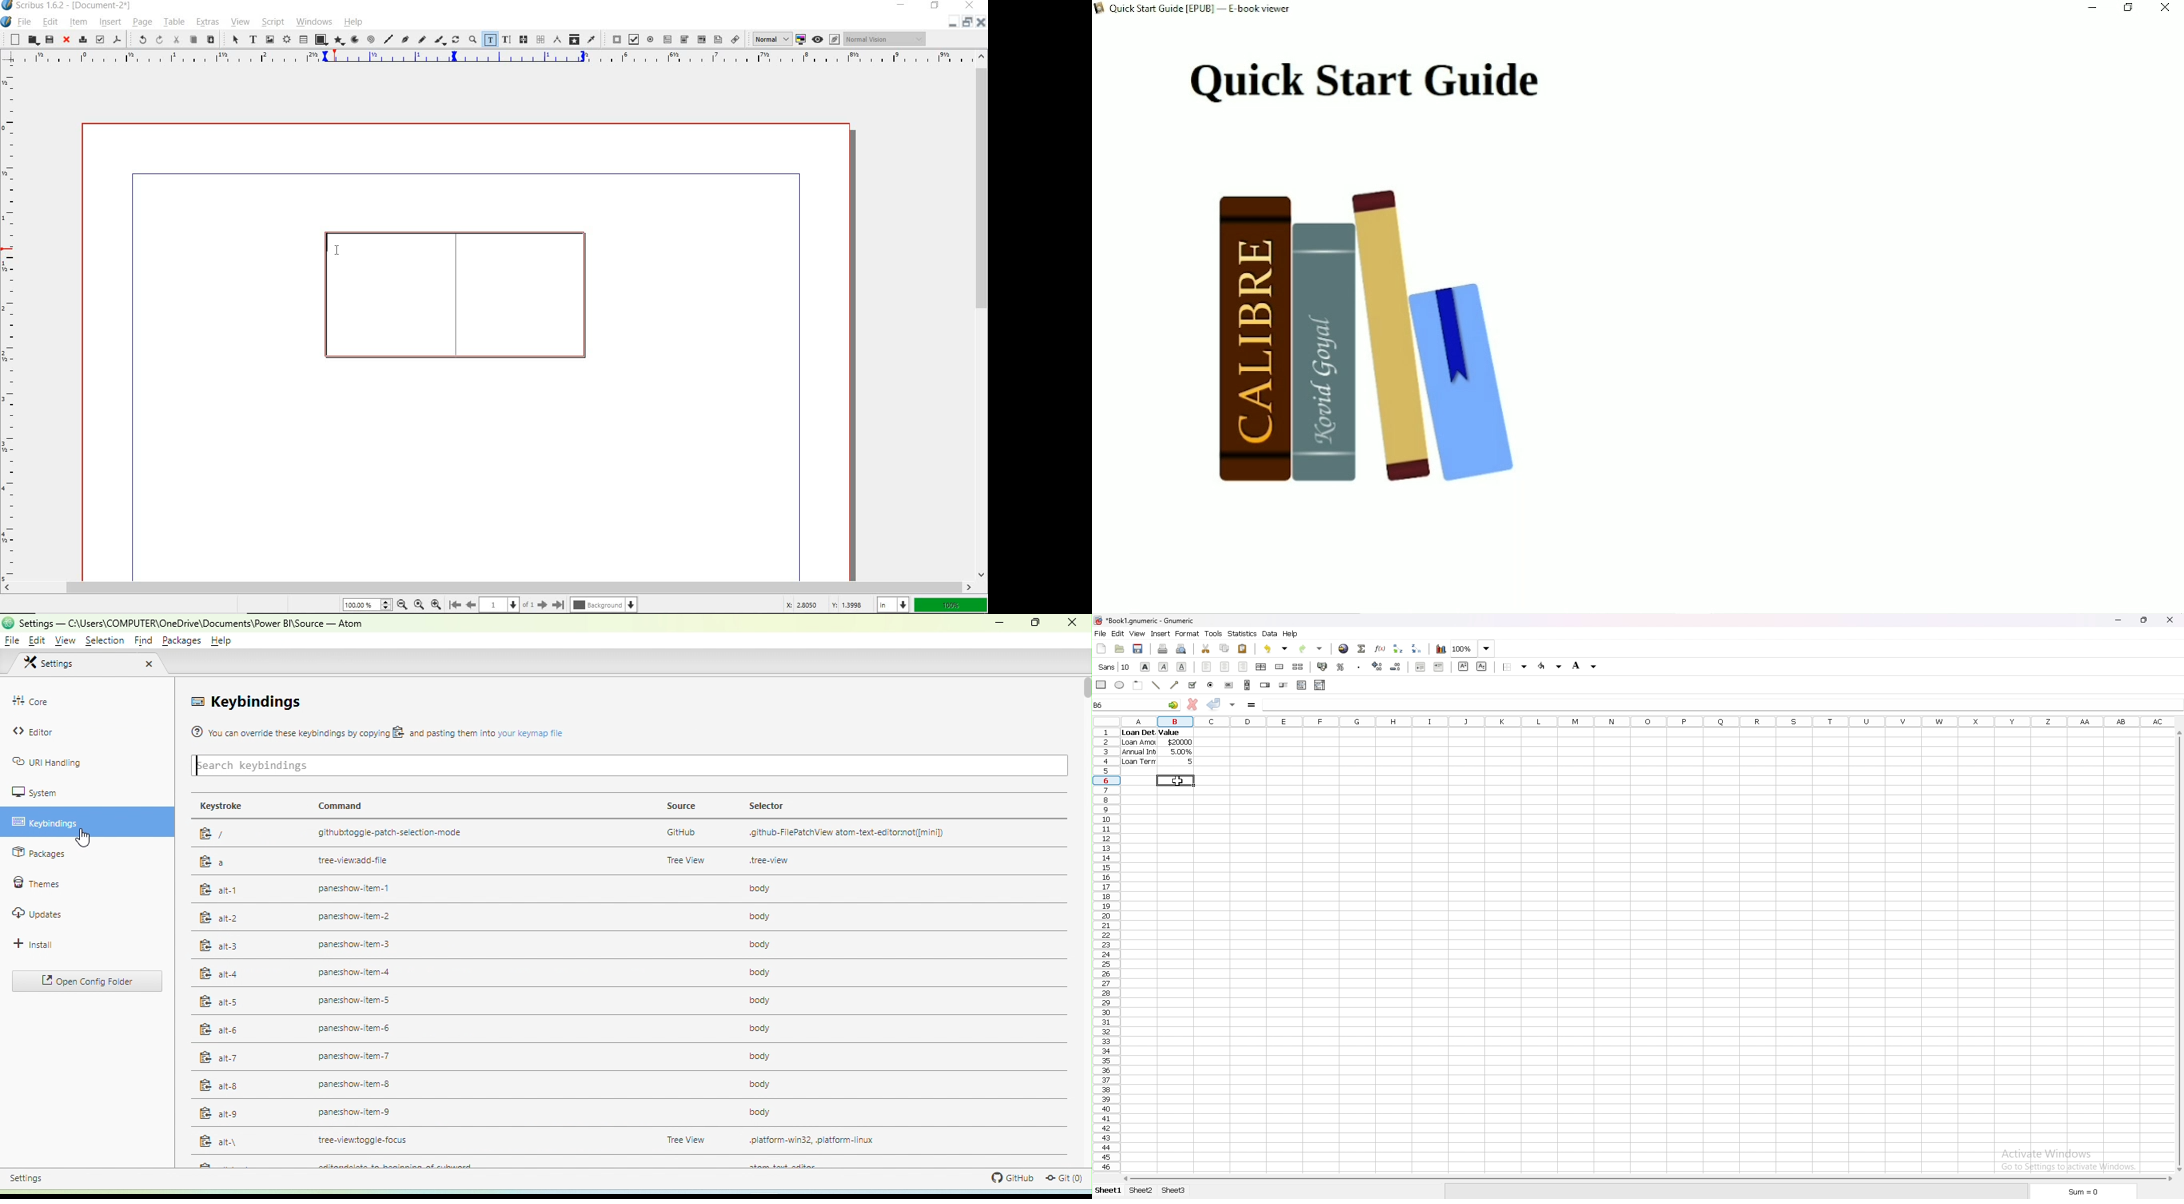  What do you see at coordinates (1721, 704) in the screenshot?
I see `cell input` at bounding box center [1721, 704].